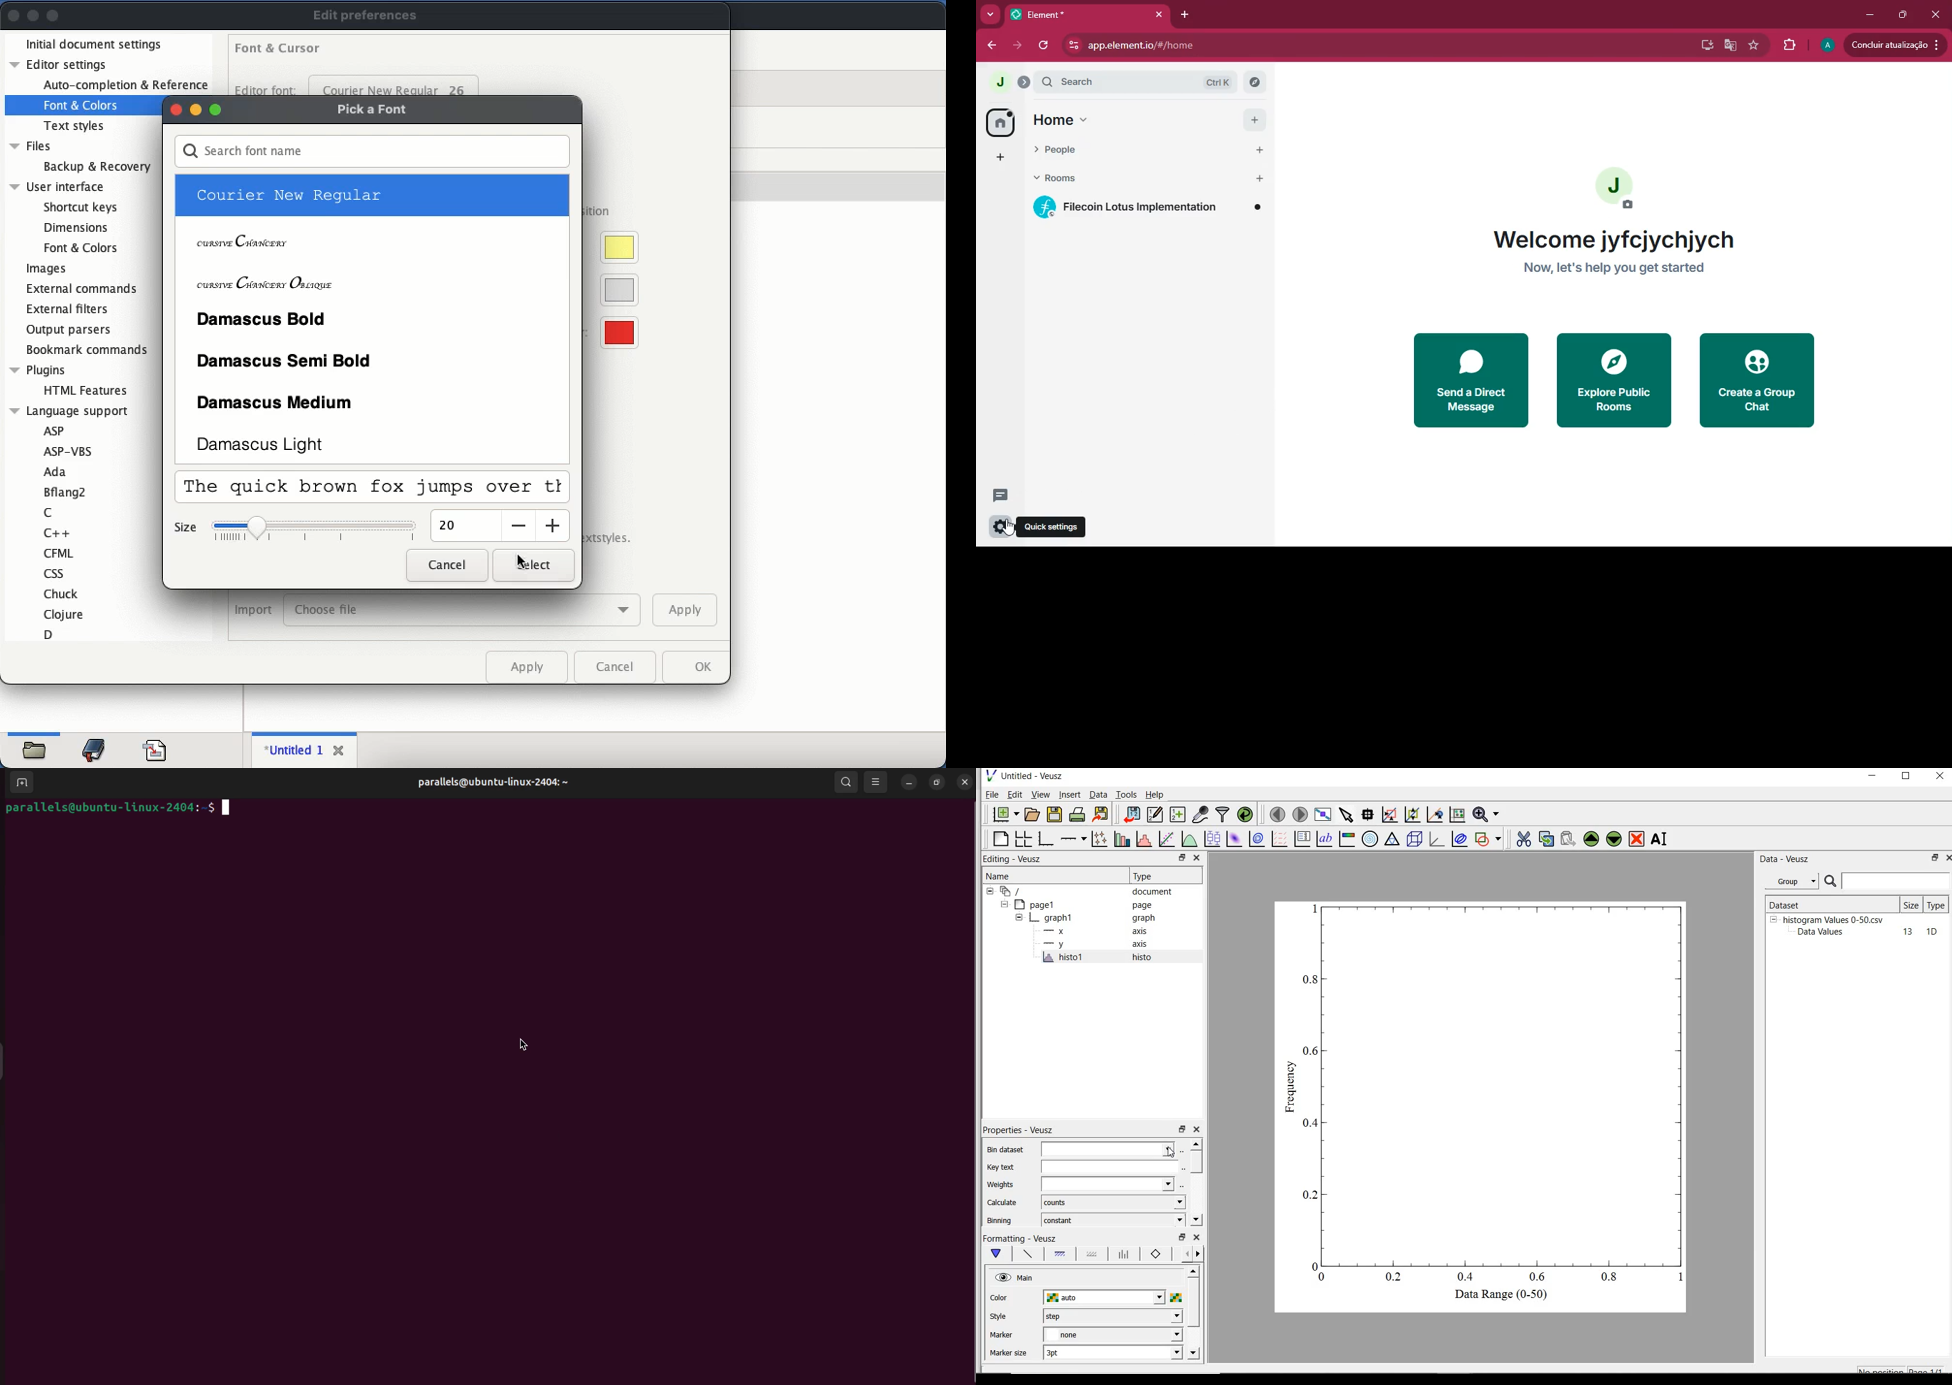 This screenshot has height=1400, width=1960. What do you see at coordinates (1196, 1219) in the screenshot?
I see `move down` at bounding box center [1196, 1219].